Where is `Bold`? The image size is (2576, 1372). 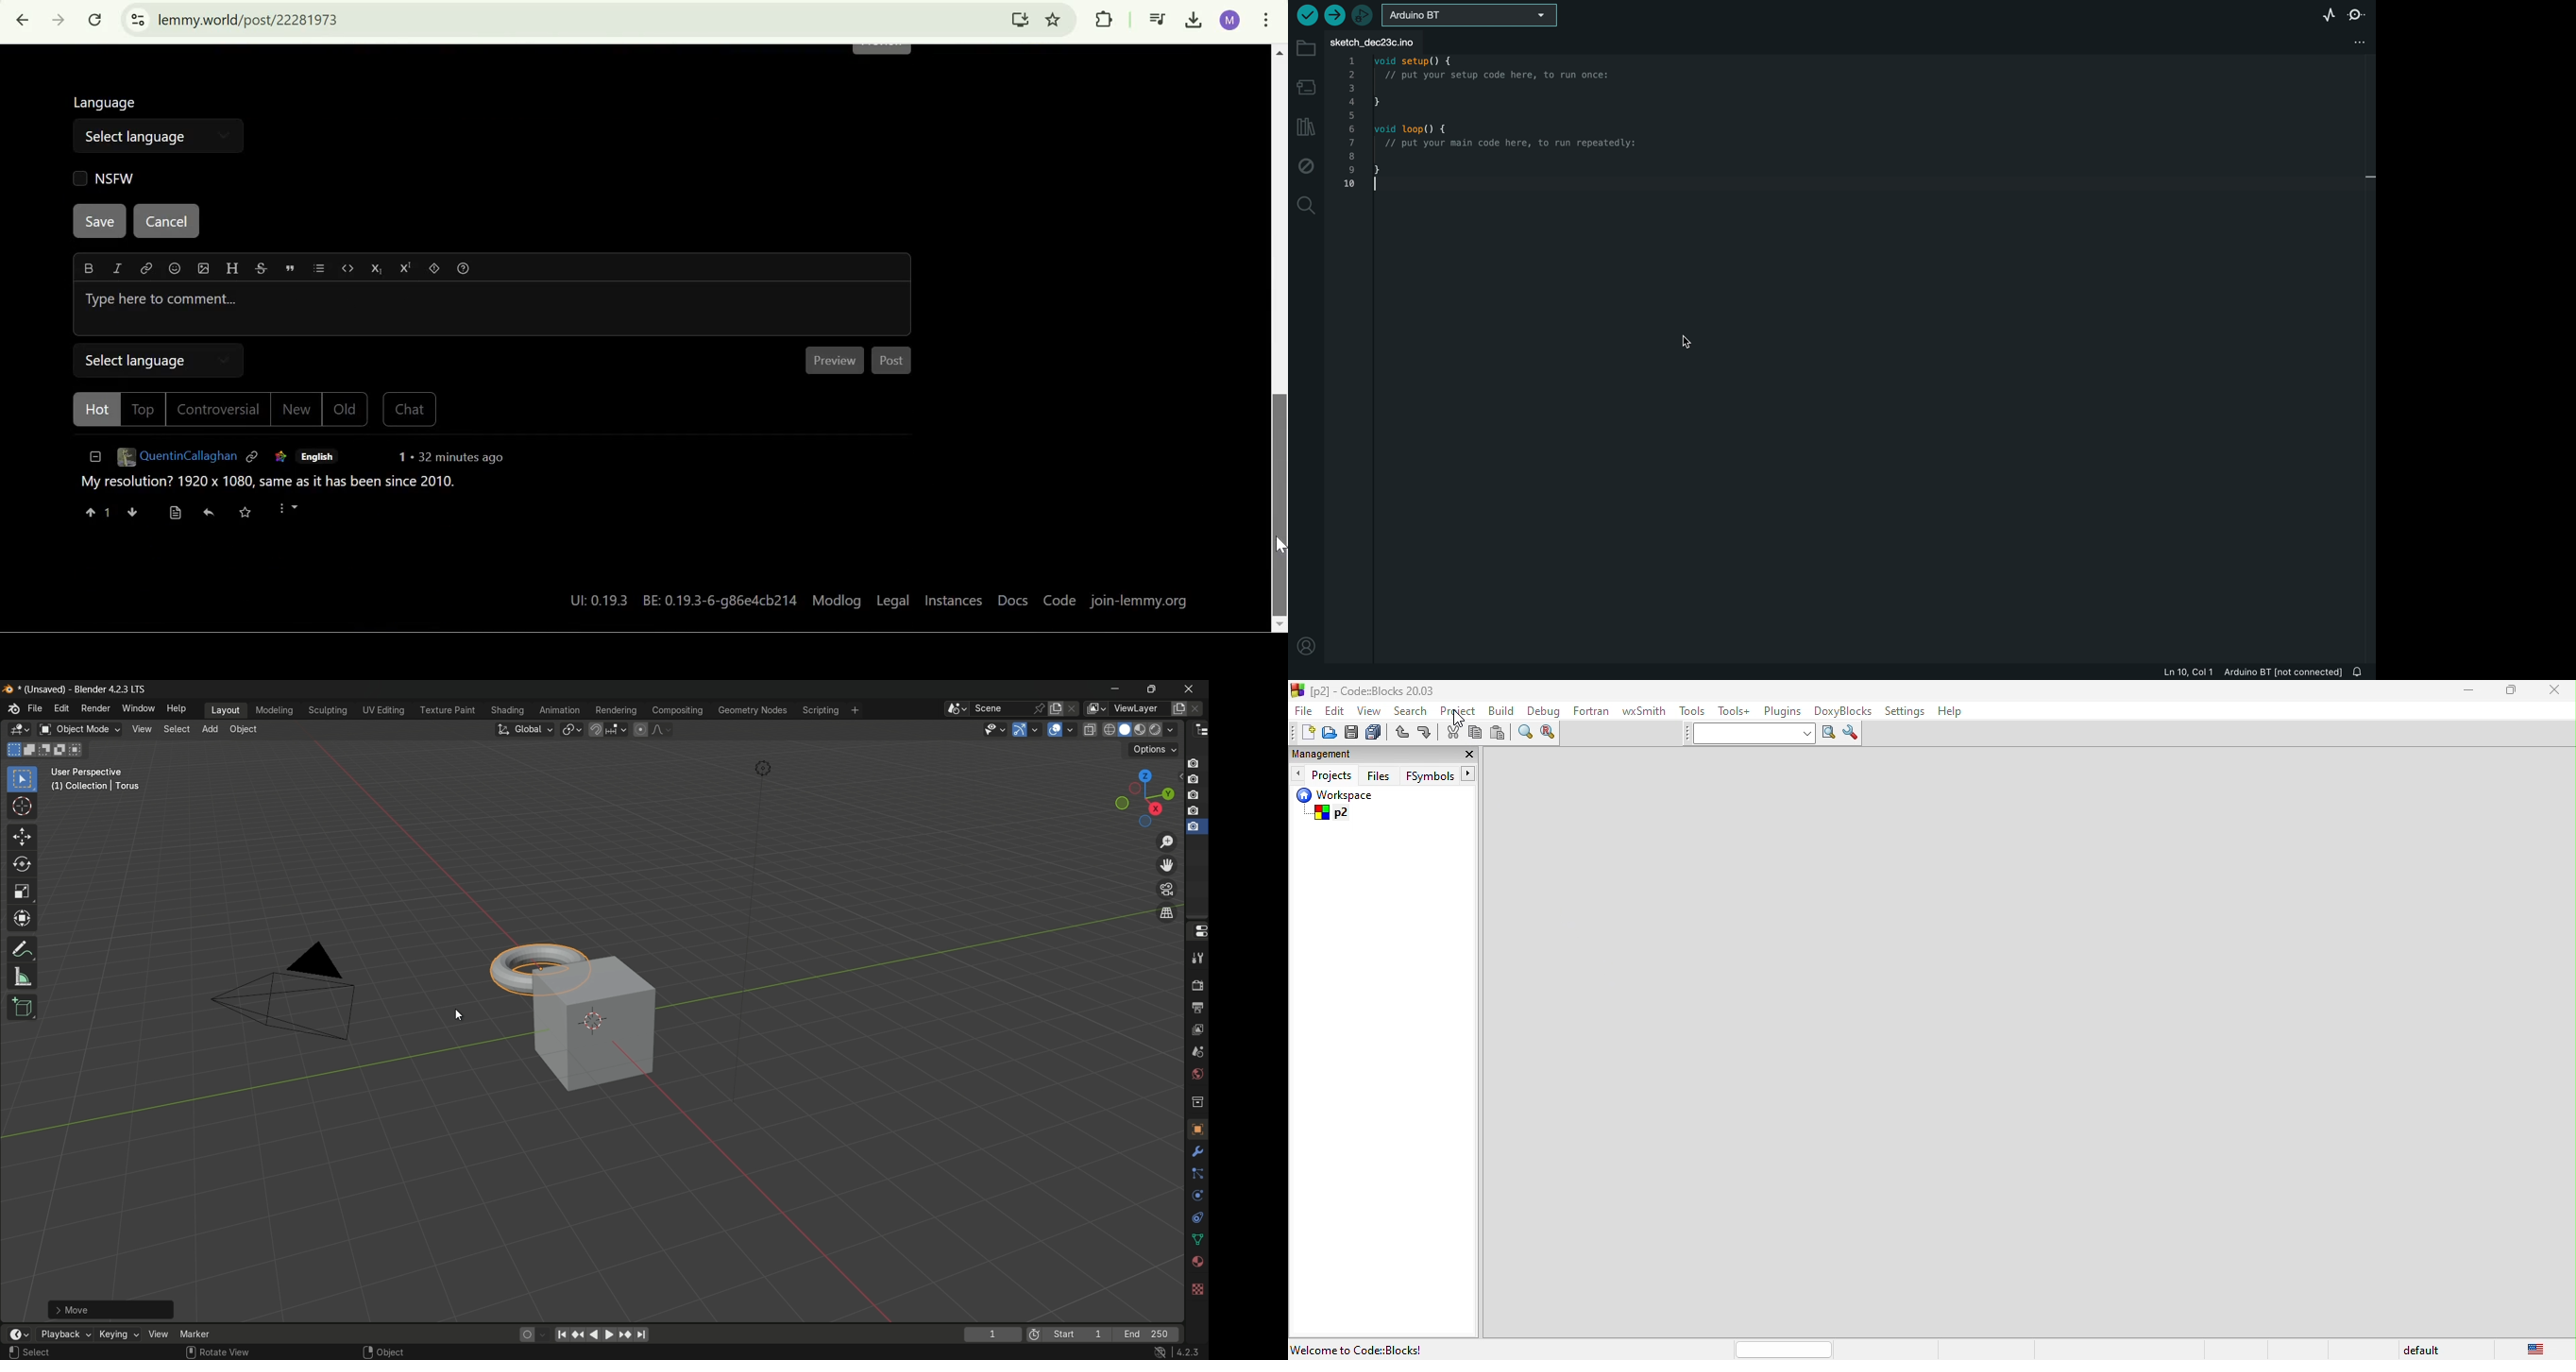
Bold is located at coordinates (89, 268).